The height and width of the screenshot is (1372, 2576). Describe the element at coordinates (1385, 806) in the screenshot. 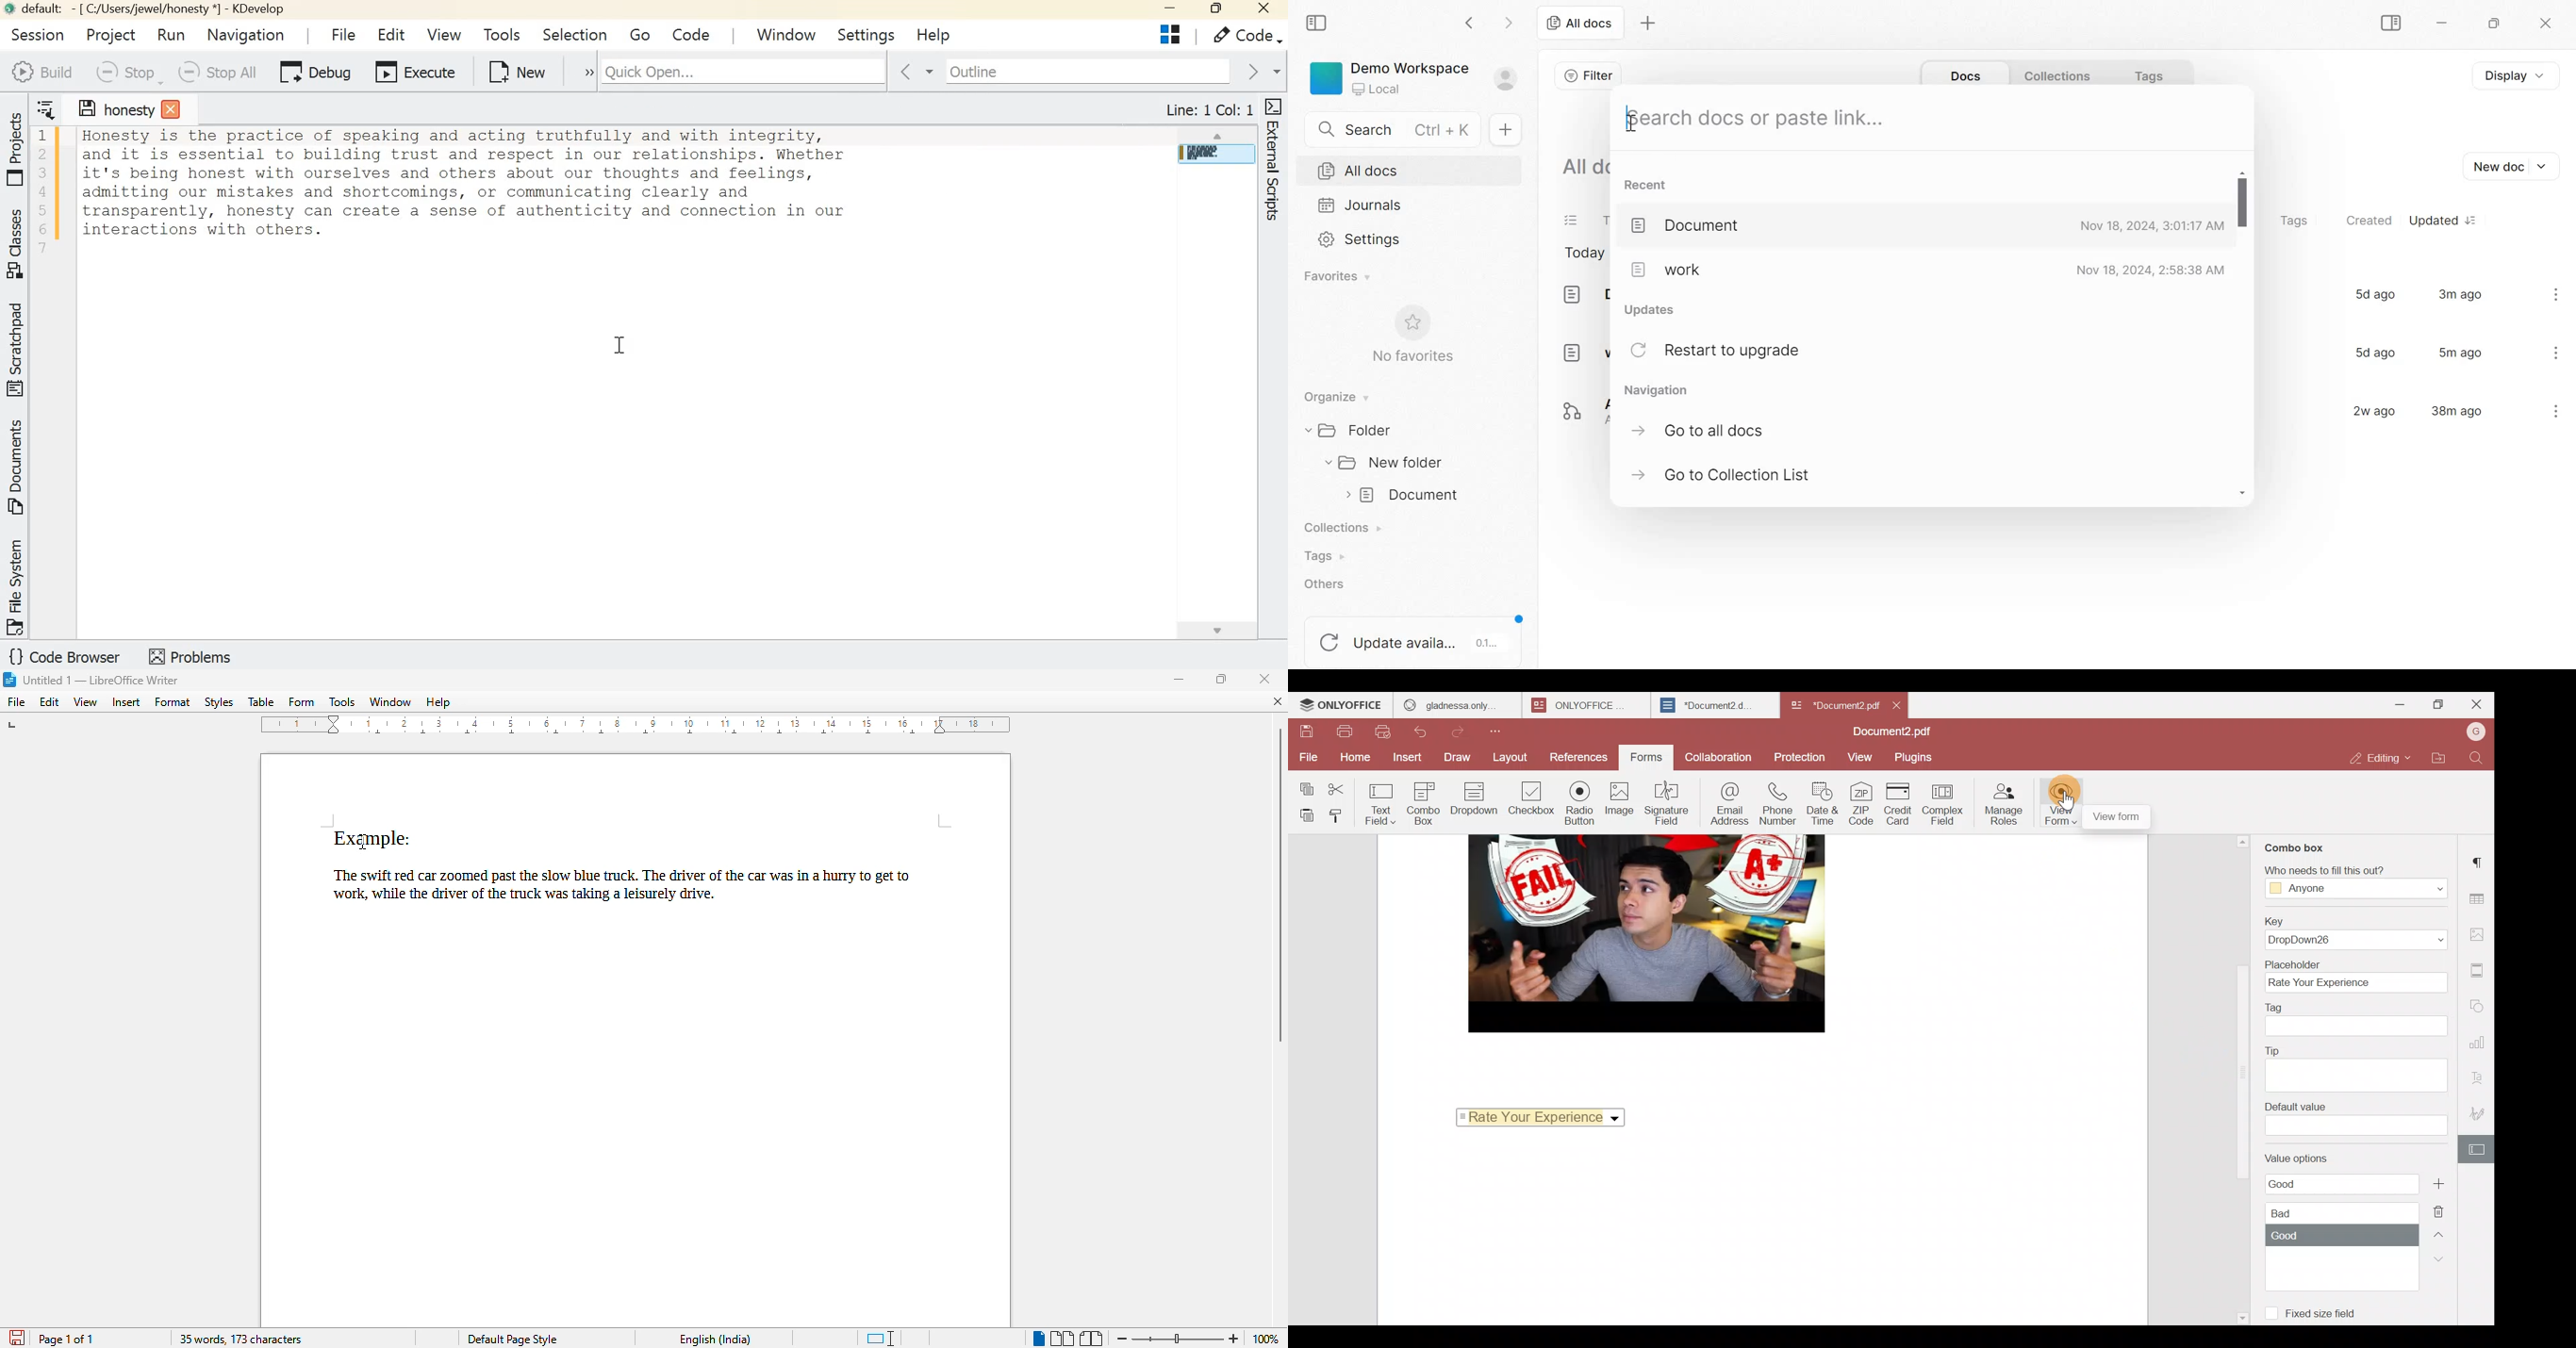

I see `Text field` at that location.